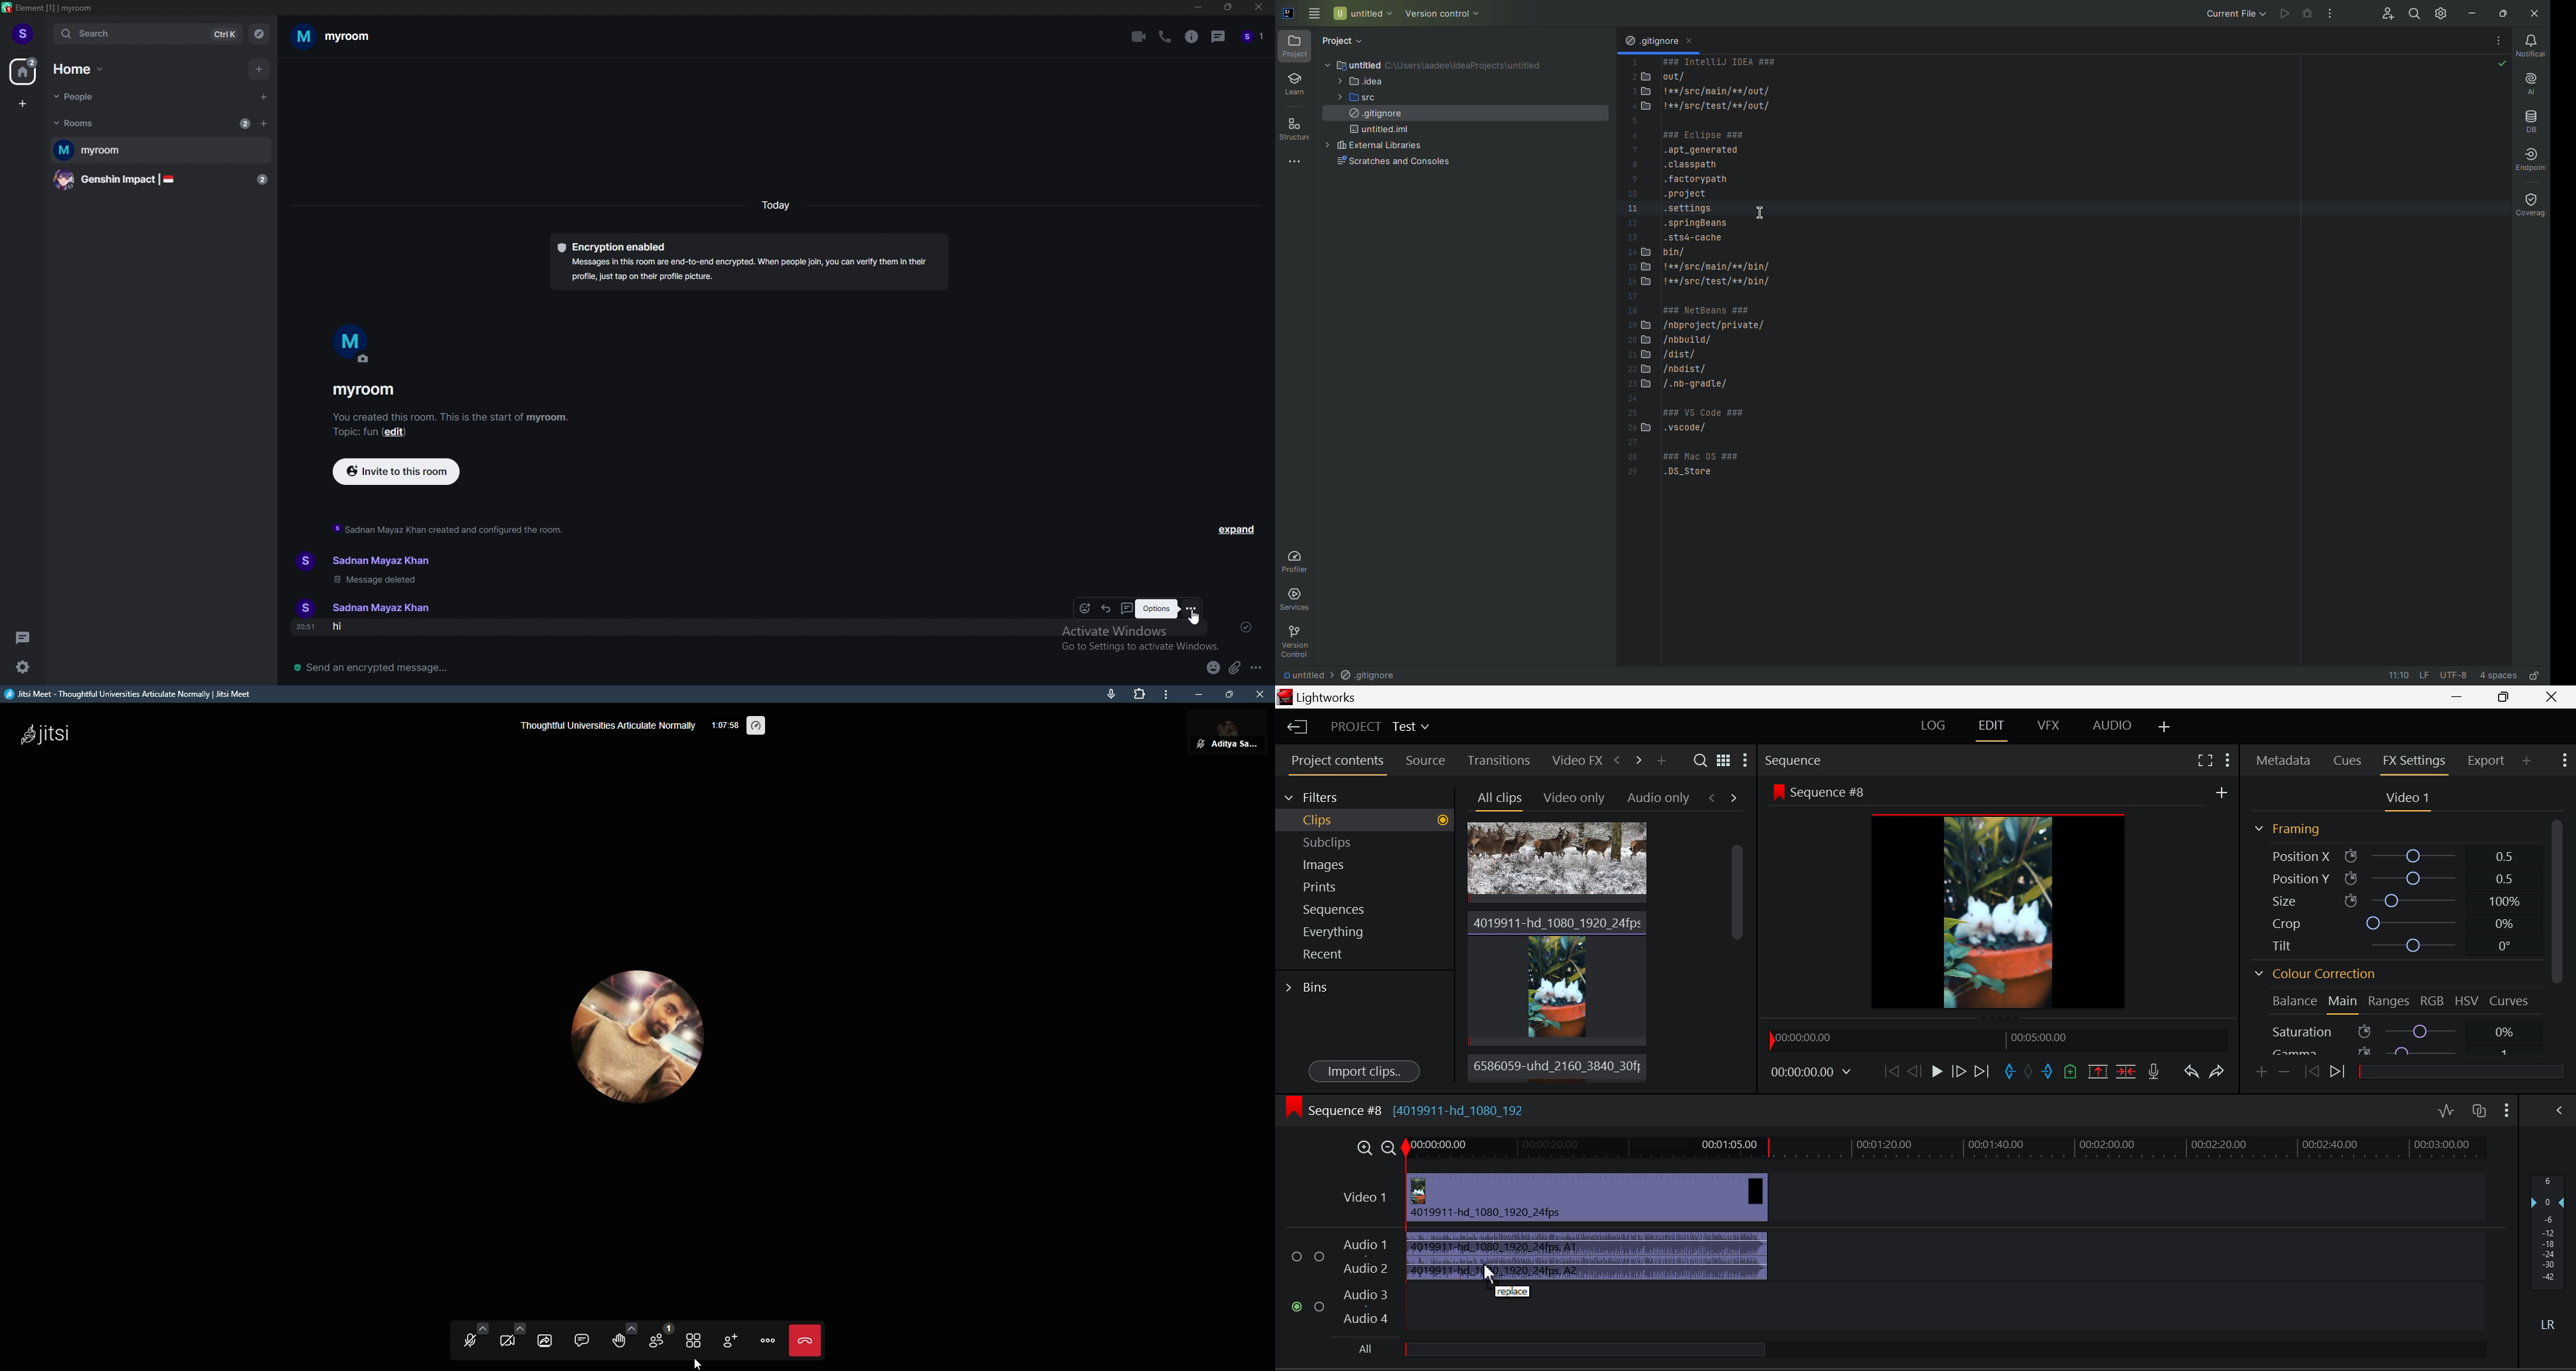 This screenshot has height=1372, width=2576. Describe the element at coordinates (258, 69) in the screenshot. I see `add` at that location.